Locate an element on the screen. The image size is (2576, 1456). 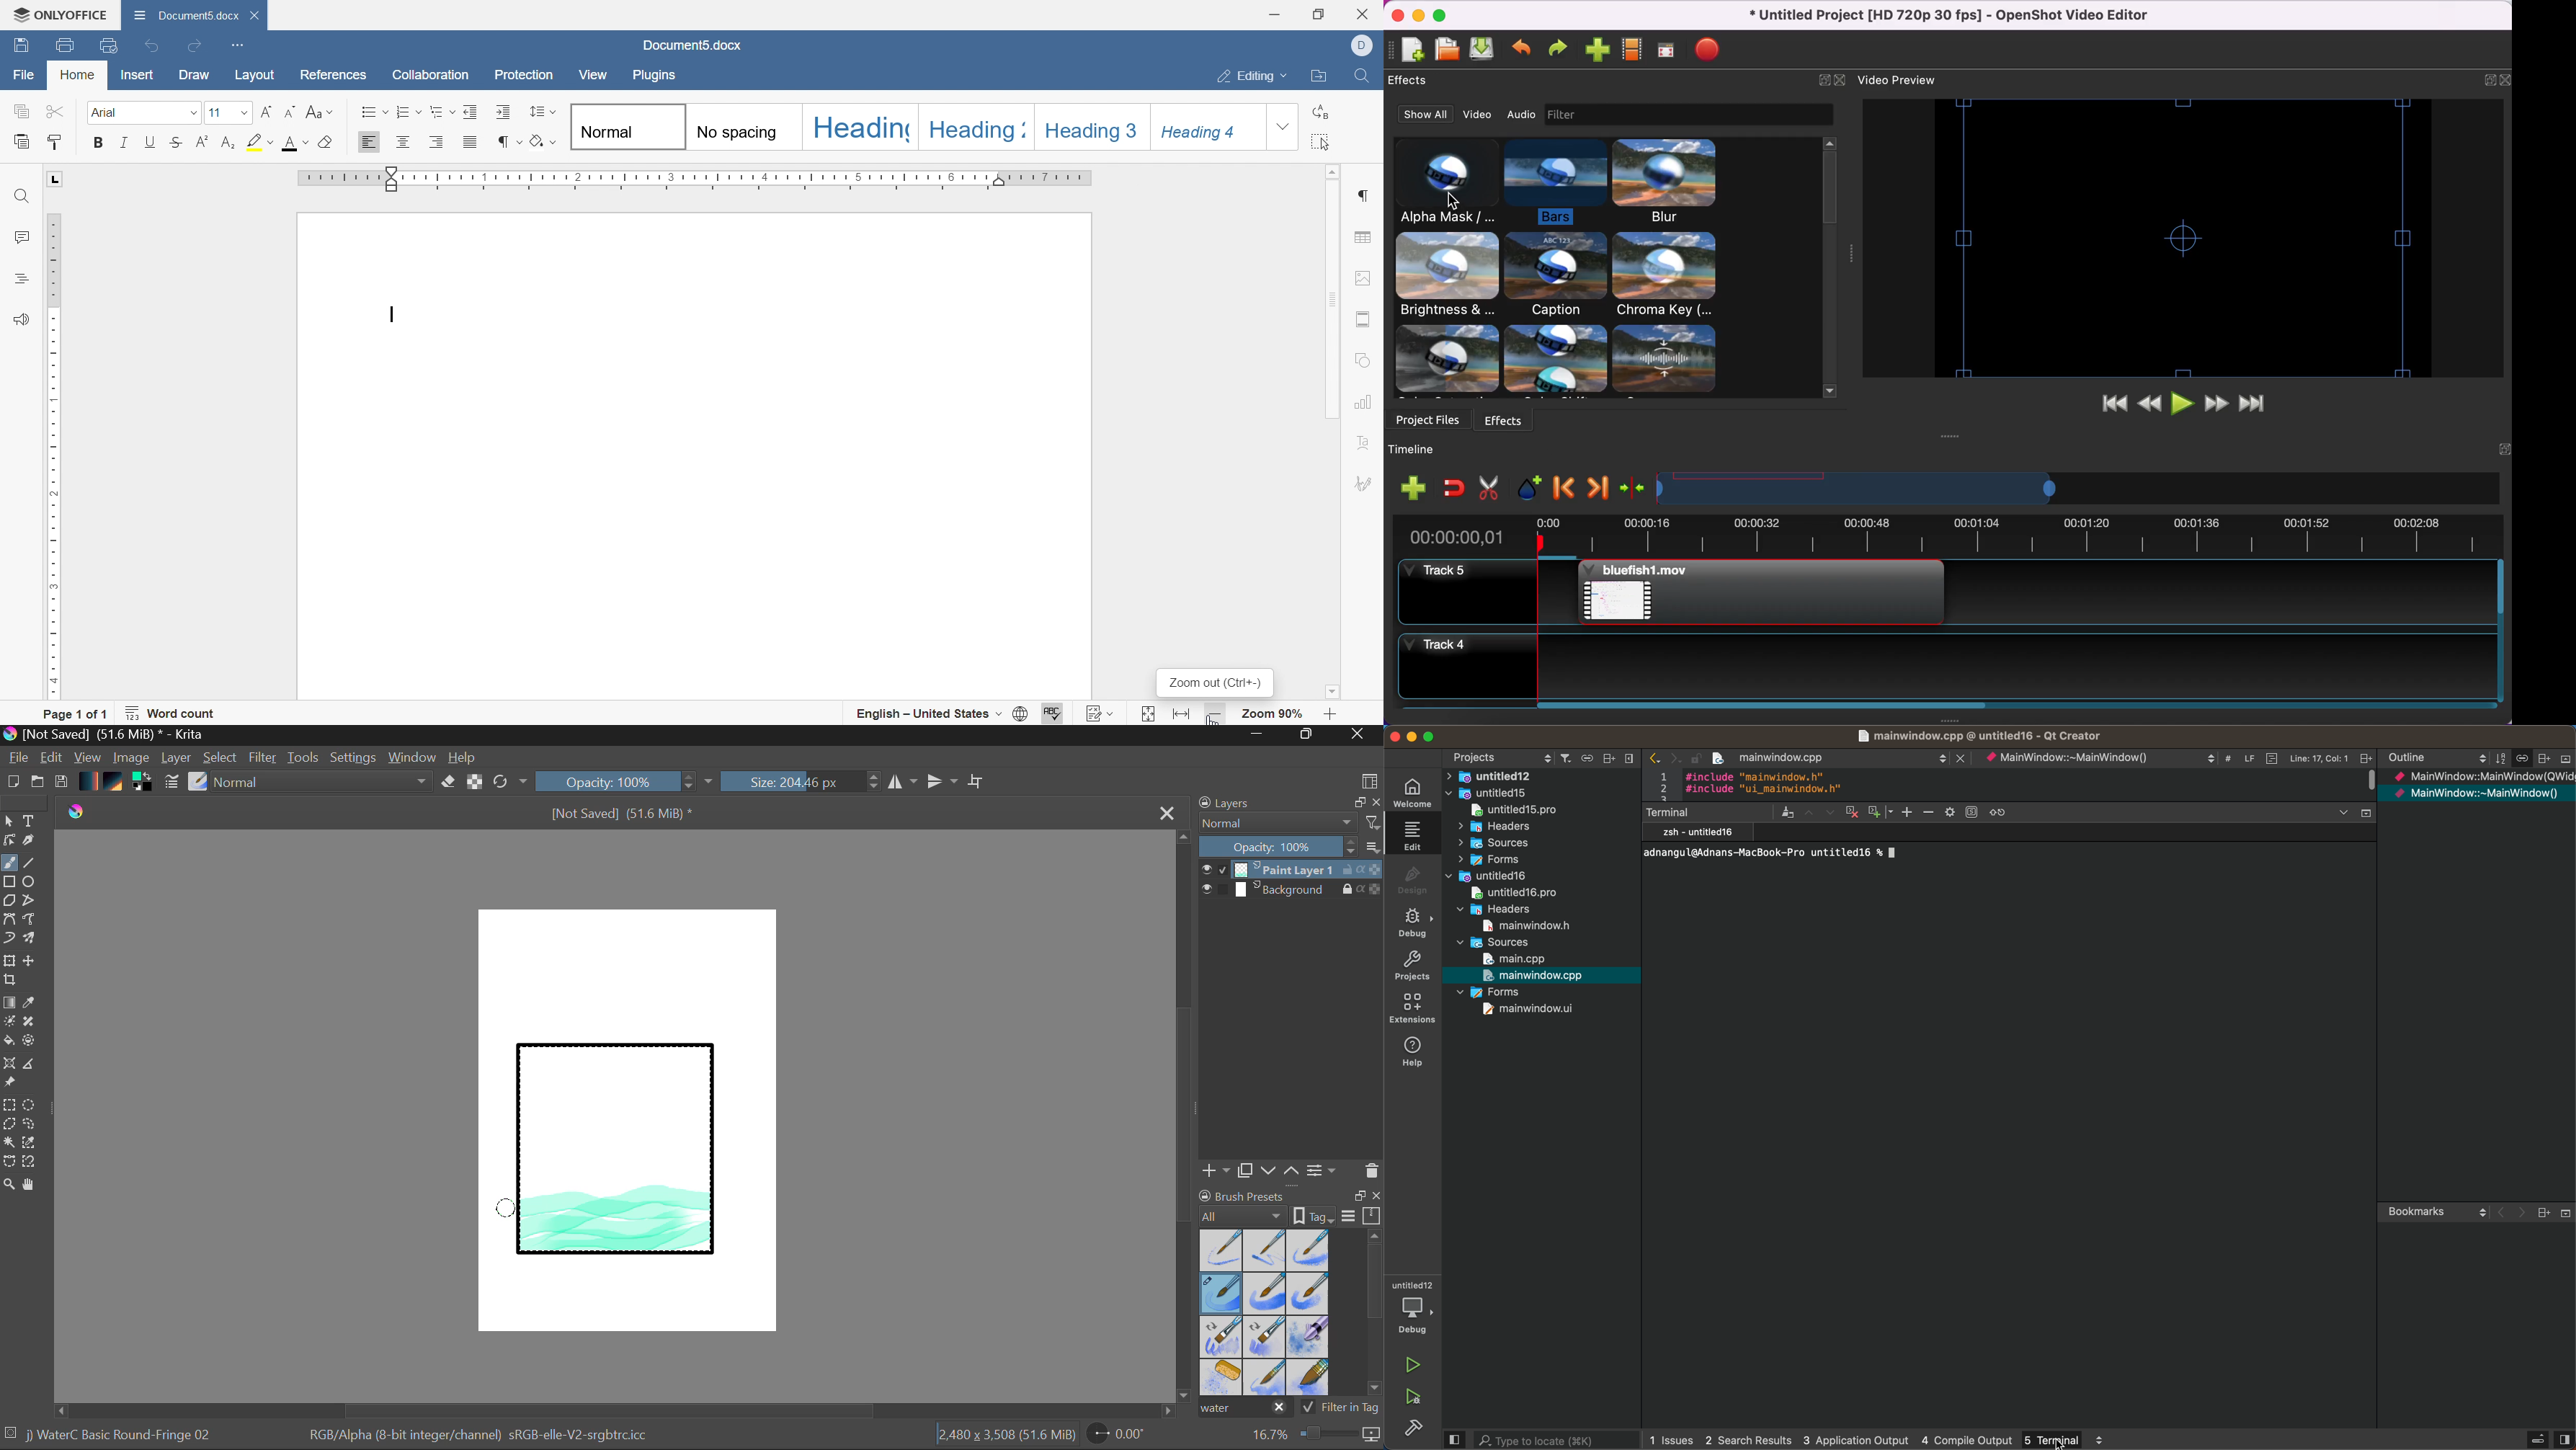
draw is located at coordinates (195, 74).